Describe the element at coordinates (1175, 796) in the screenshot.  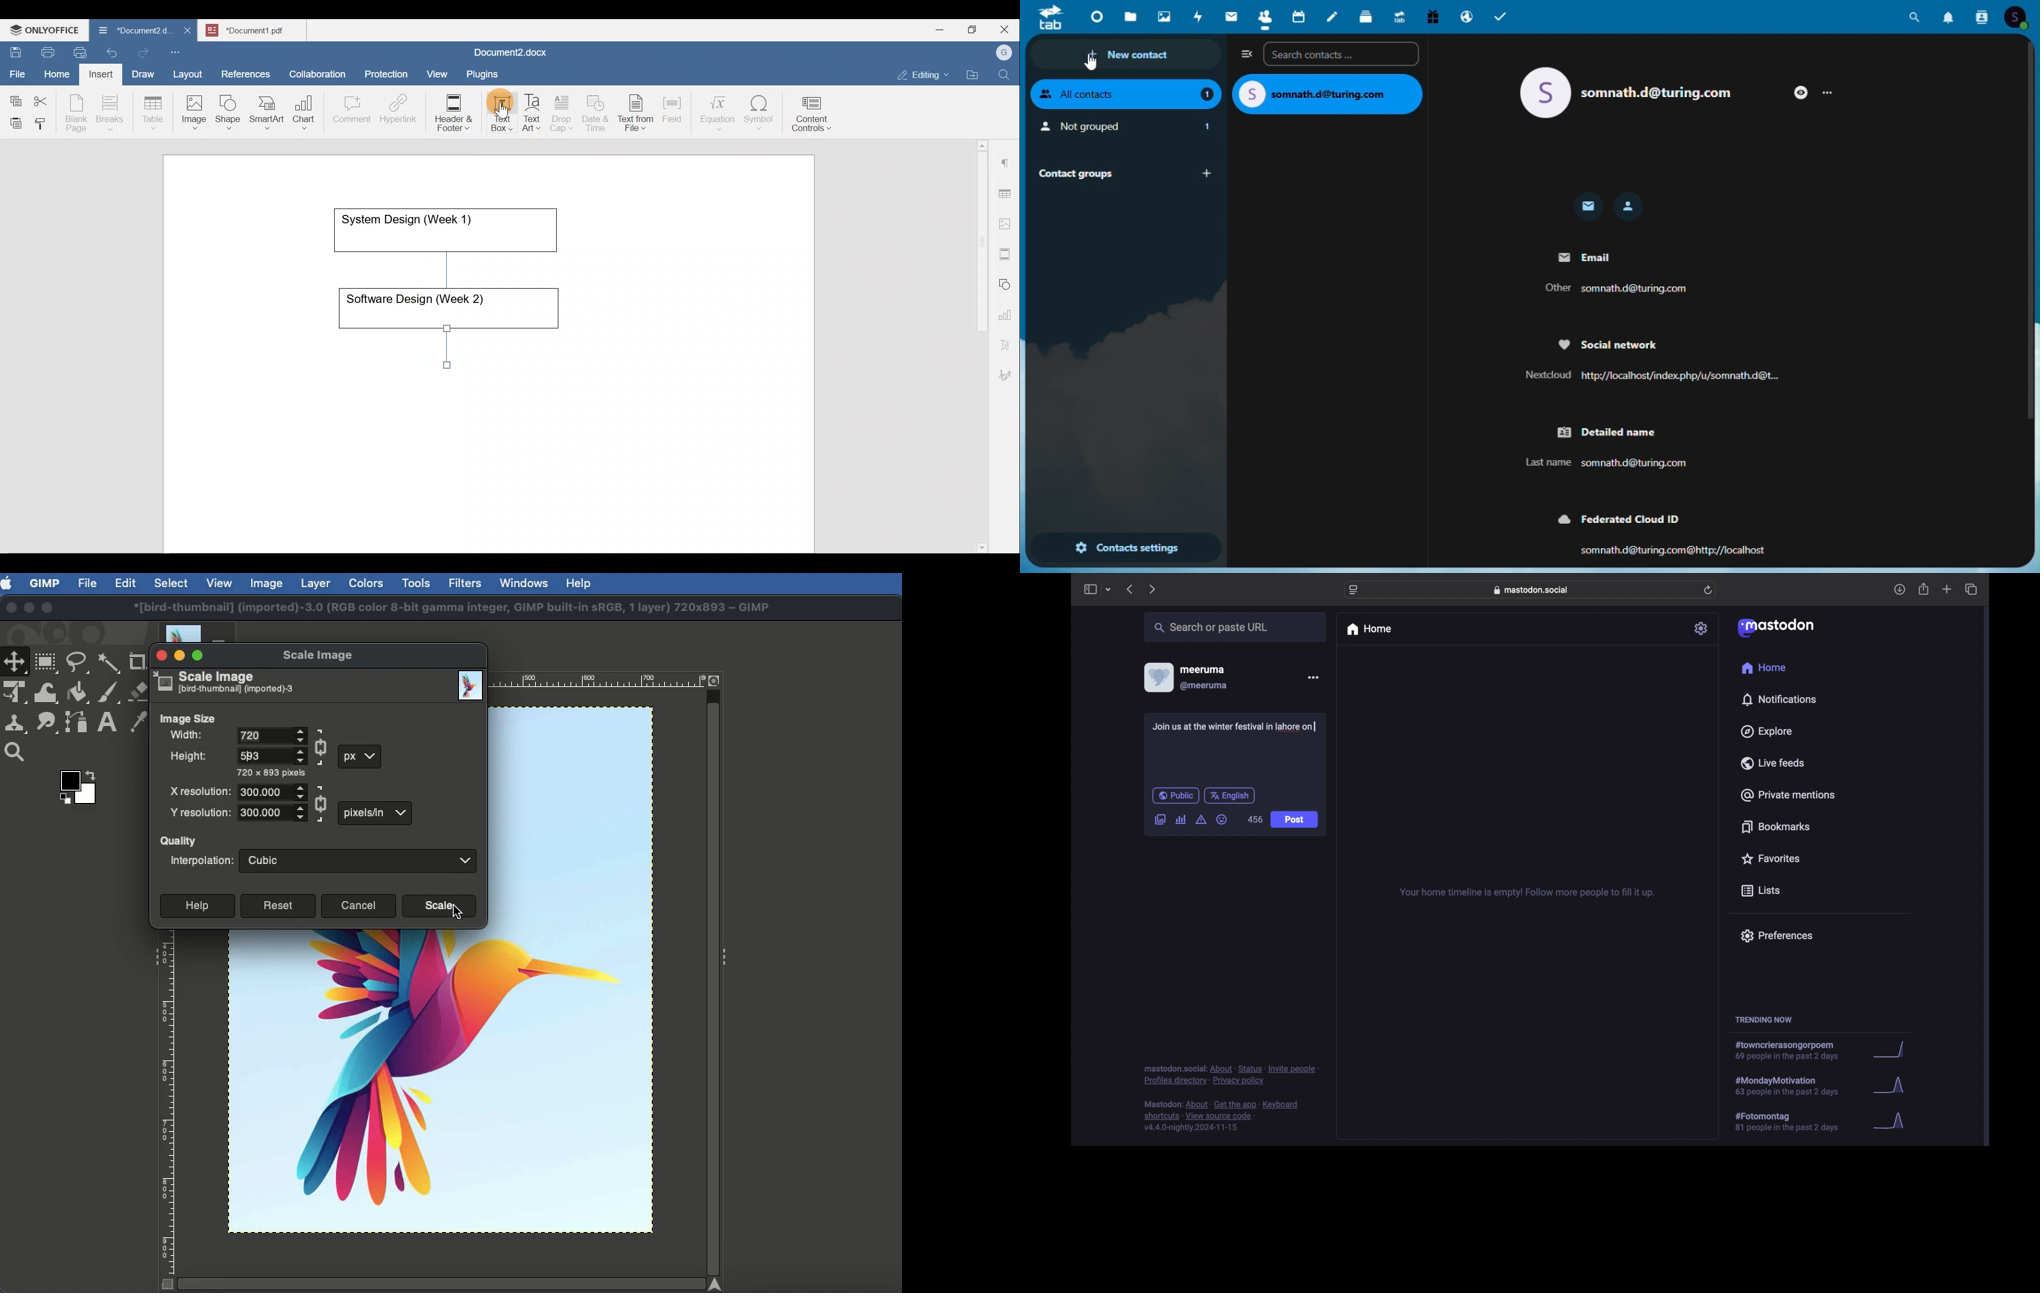
I see `public` at that location.